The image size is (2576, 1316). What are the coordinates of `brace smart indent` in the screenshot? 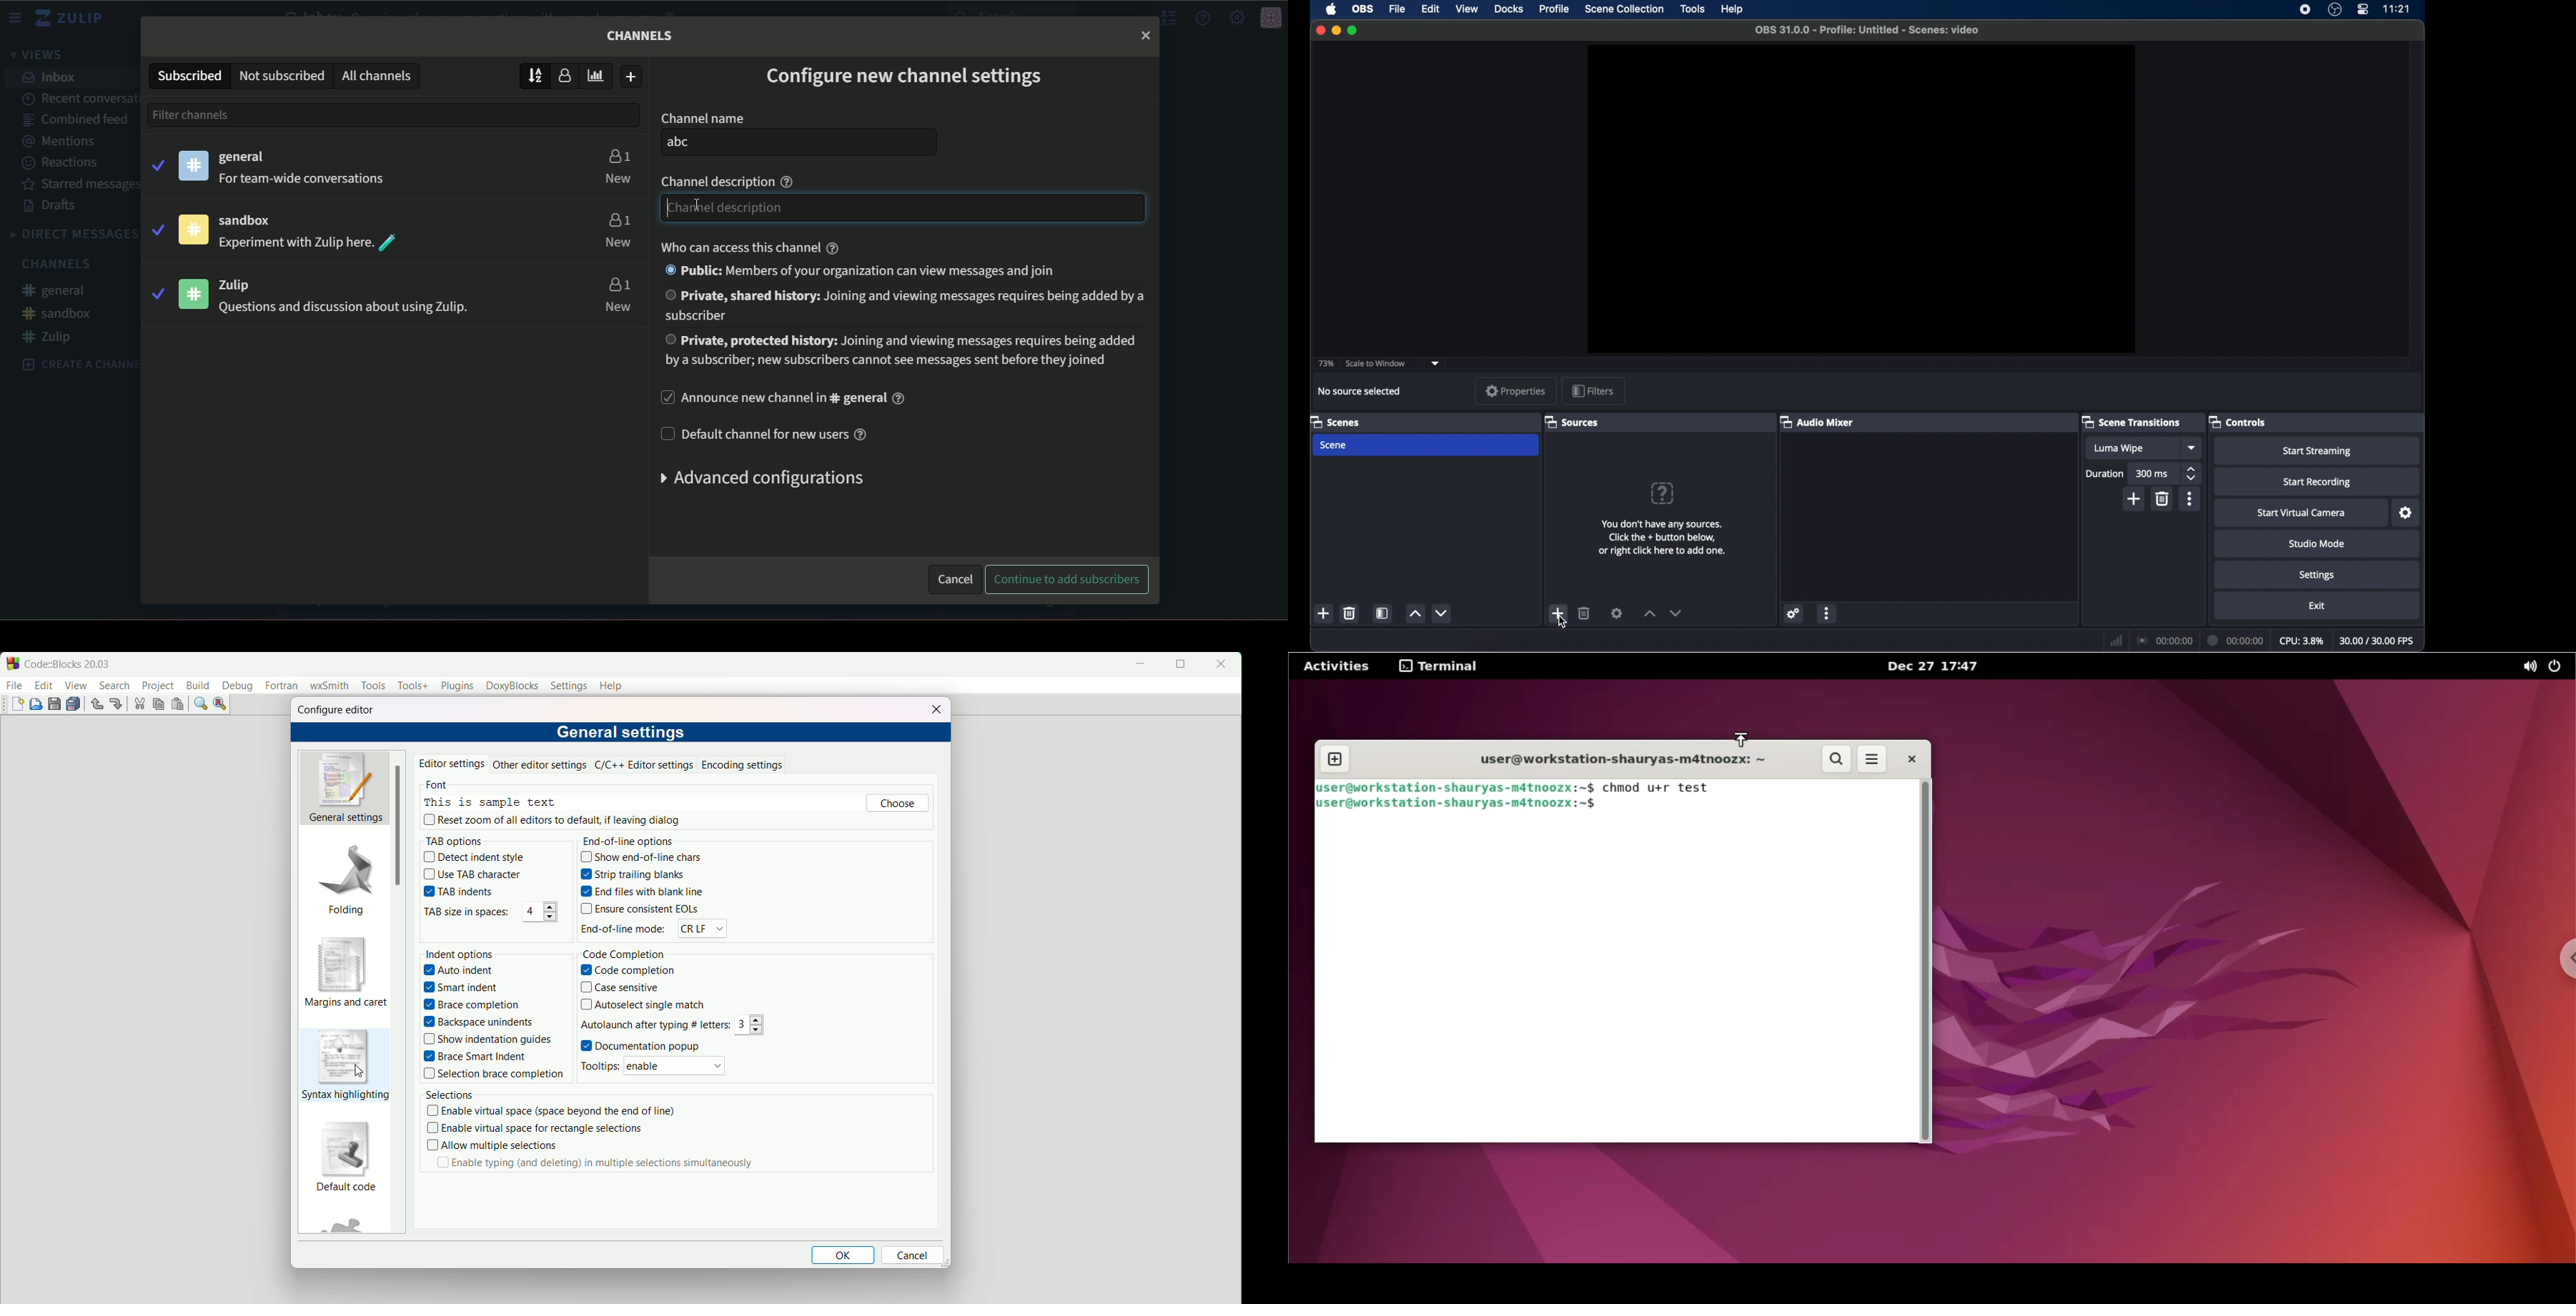 It's located at (474, 1057).